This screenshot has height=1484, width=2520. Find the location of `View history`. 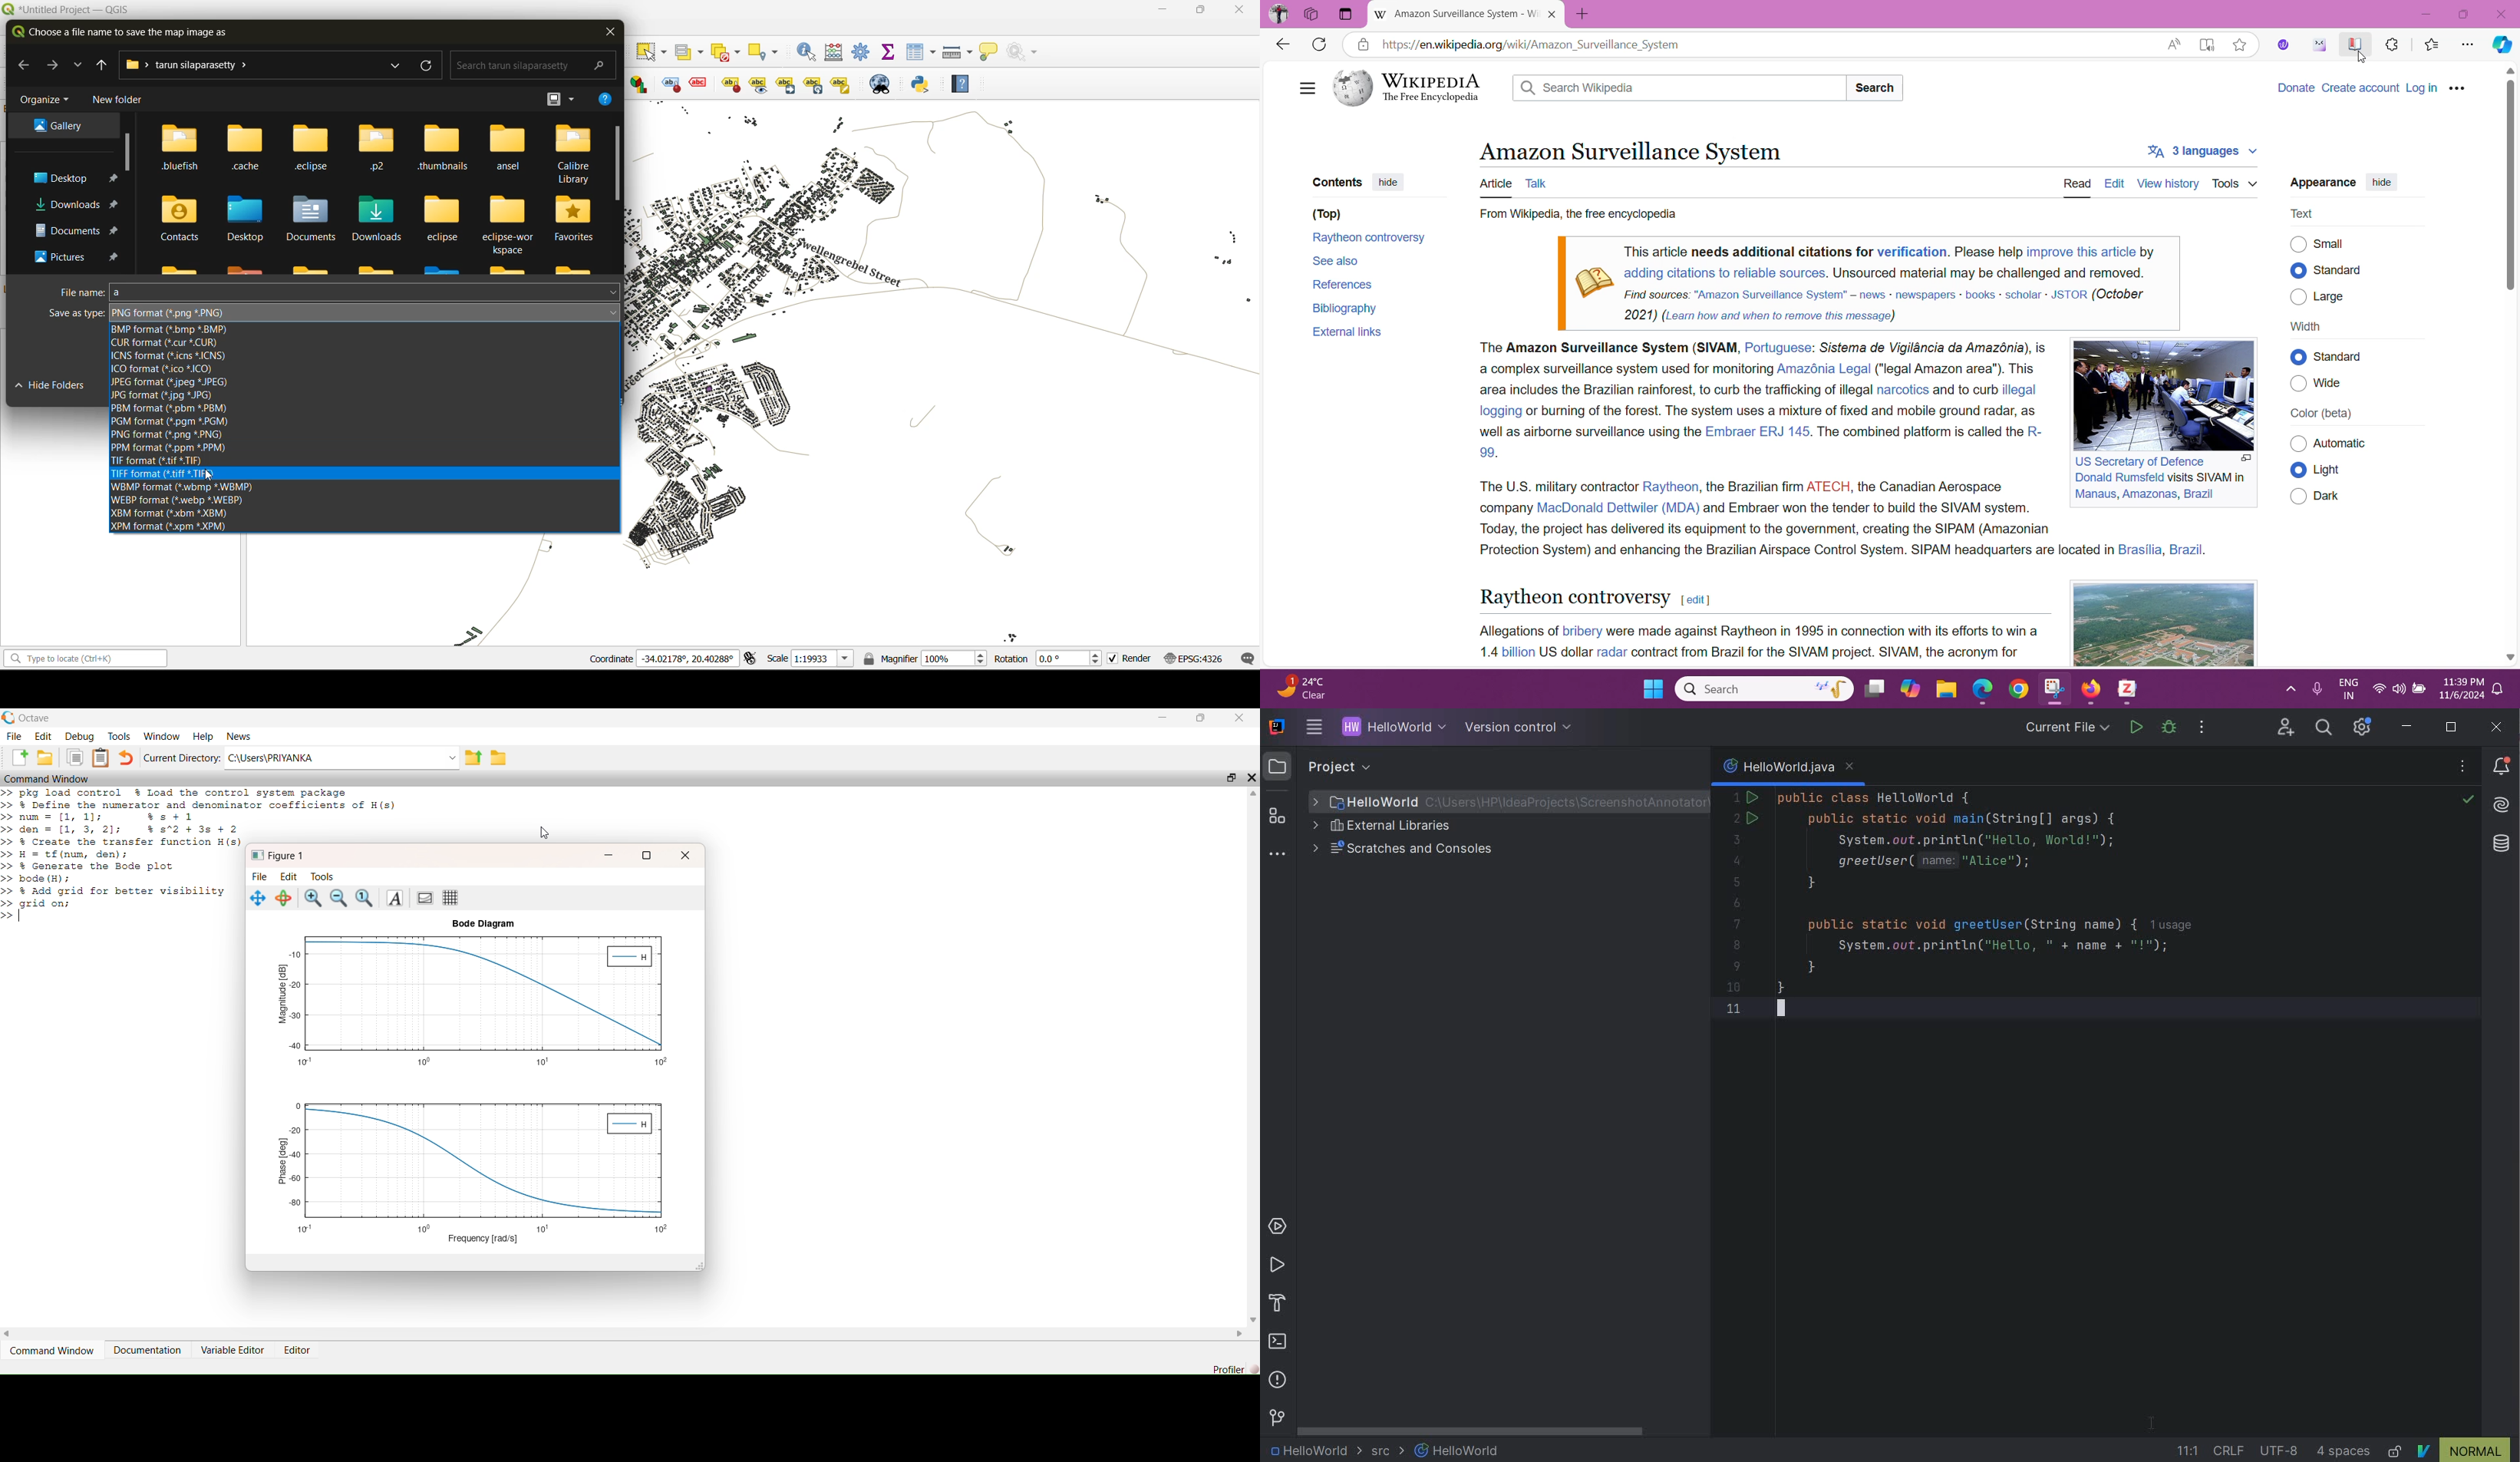

View history is located at coordinates (2167, 182).